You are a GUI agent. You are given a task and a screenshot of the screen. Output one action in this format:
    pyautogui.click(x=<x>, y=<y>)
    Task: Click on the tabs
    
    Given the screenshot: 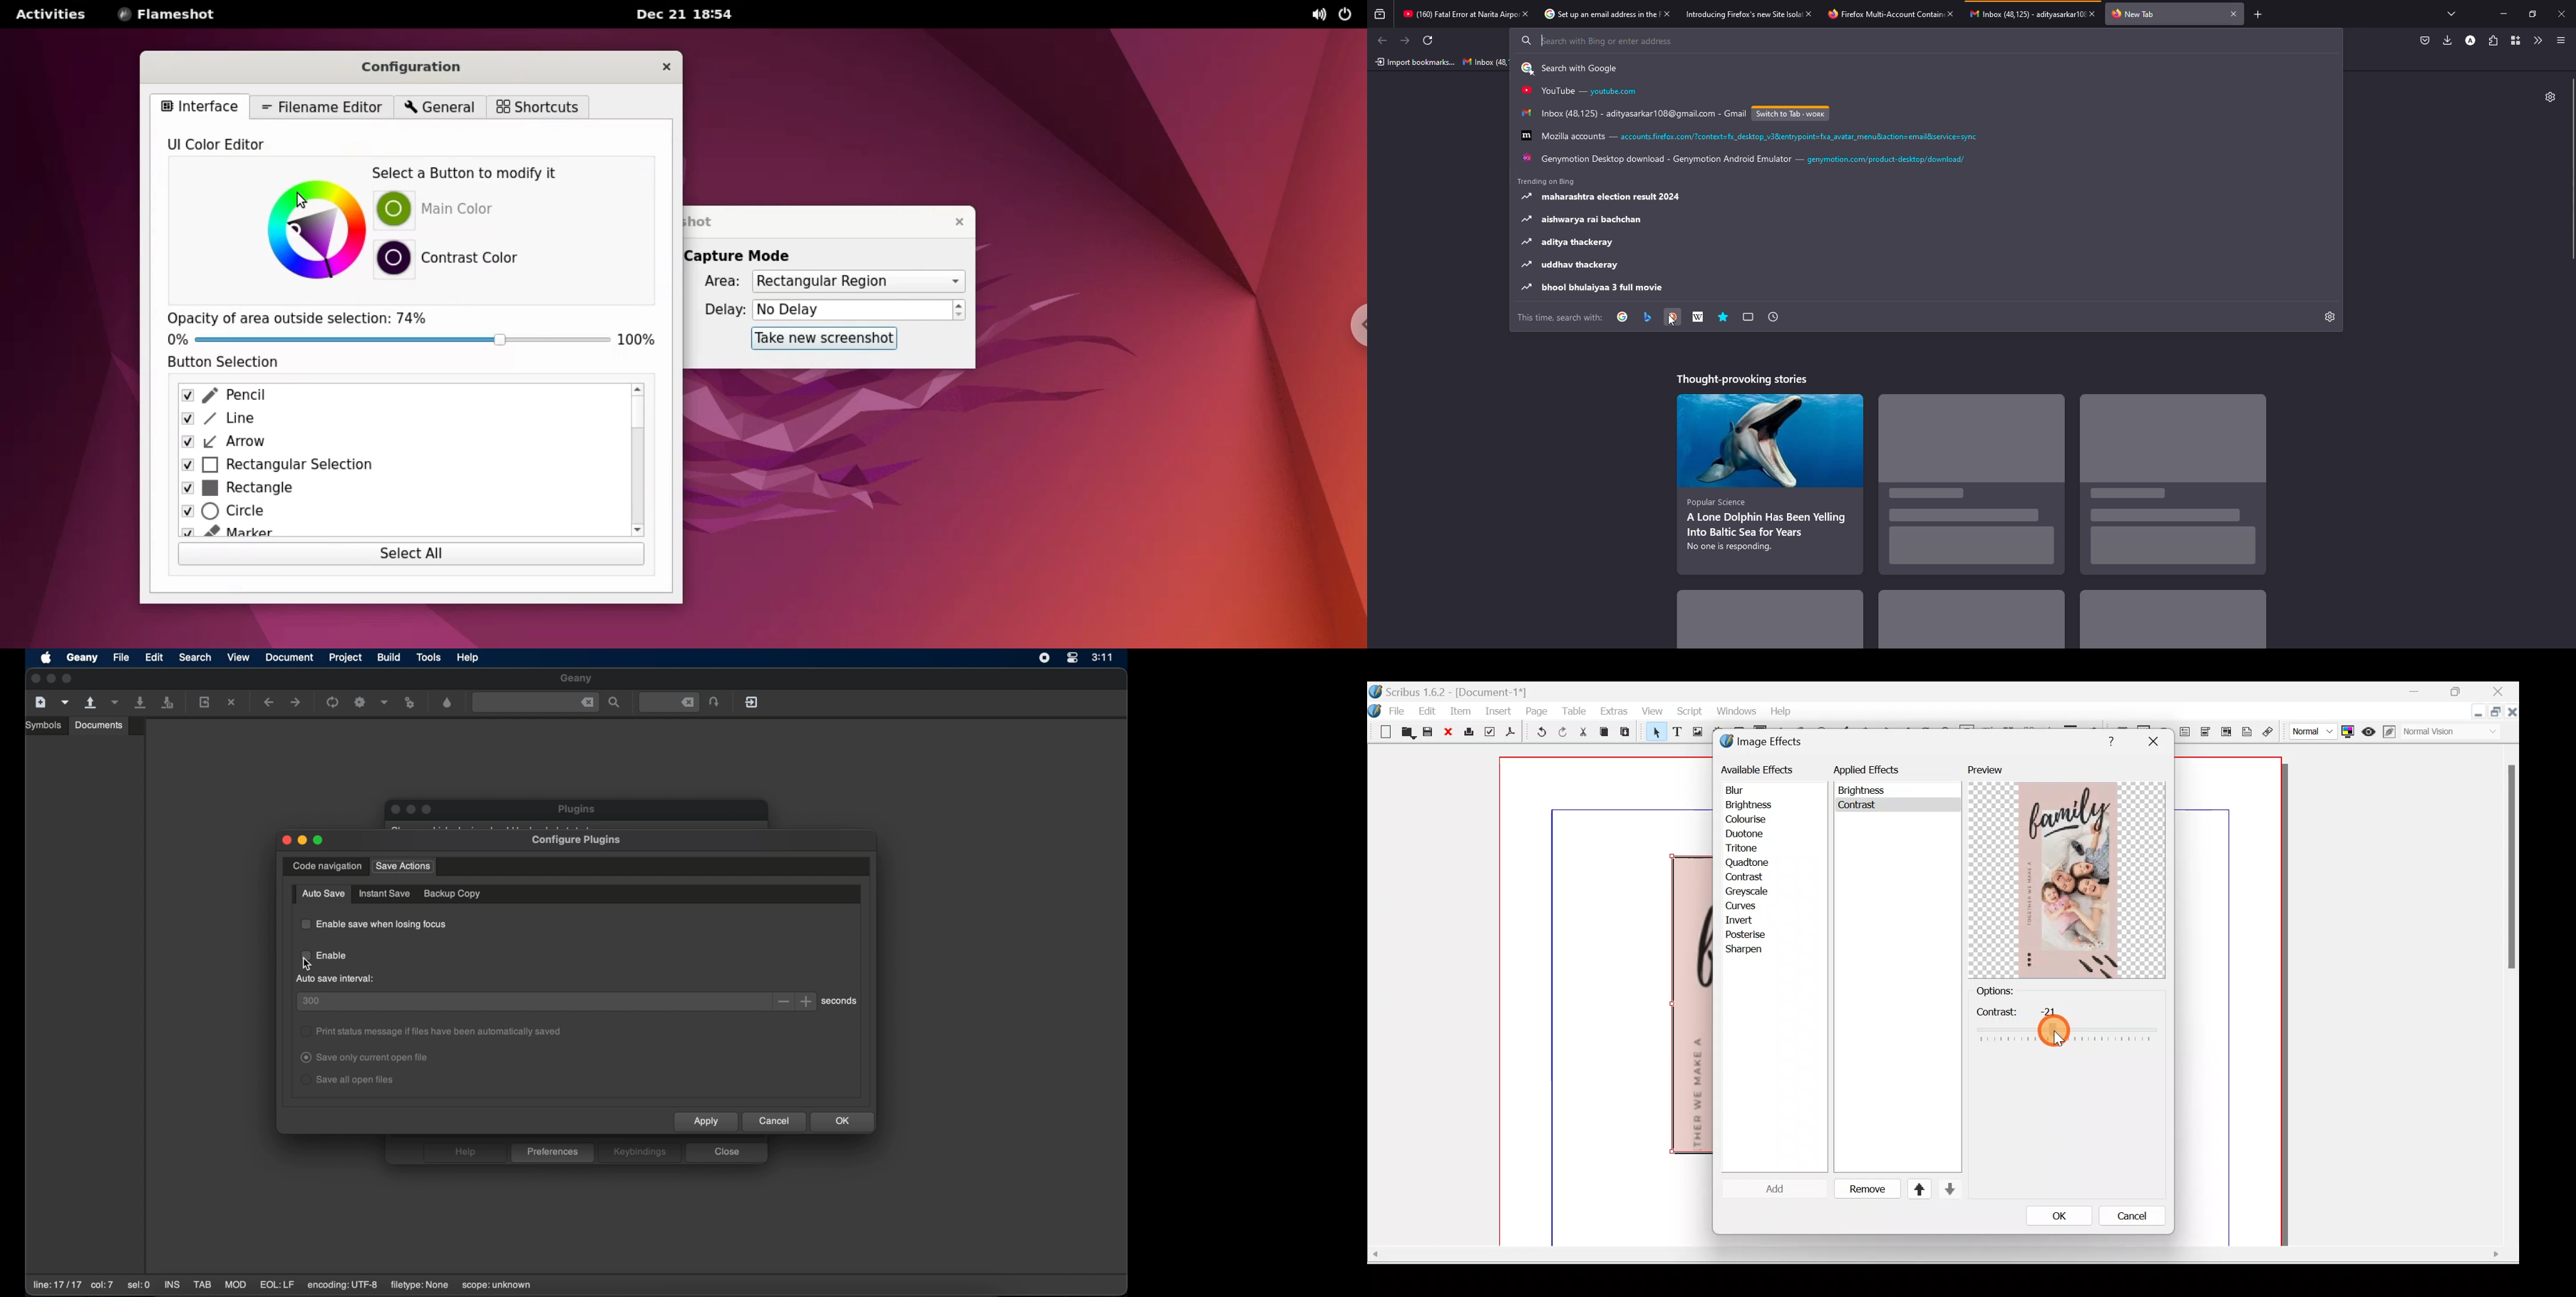 What is the action you would take?
    pyautogui.click(x=1749, y=317)
    